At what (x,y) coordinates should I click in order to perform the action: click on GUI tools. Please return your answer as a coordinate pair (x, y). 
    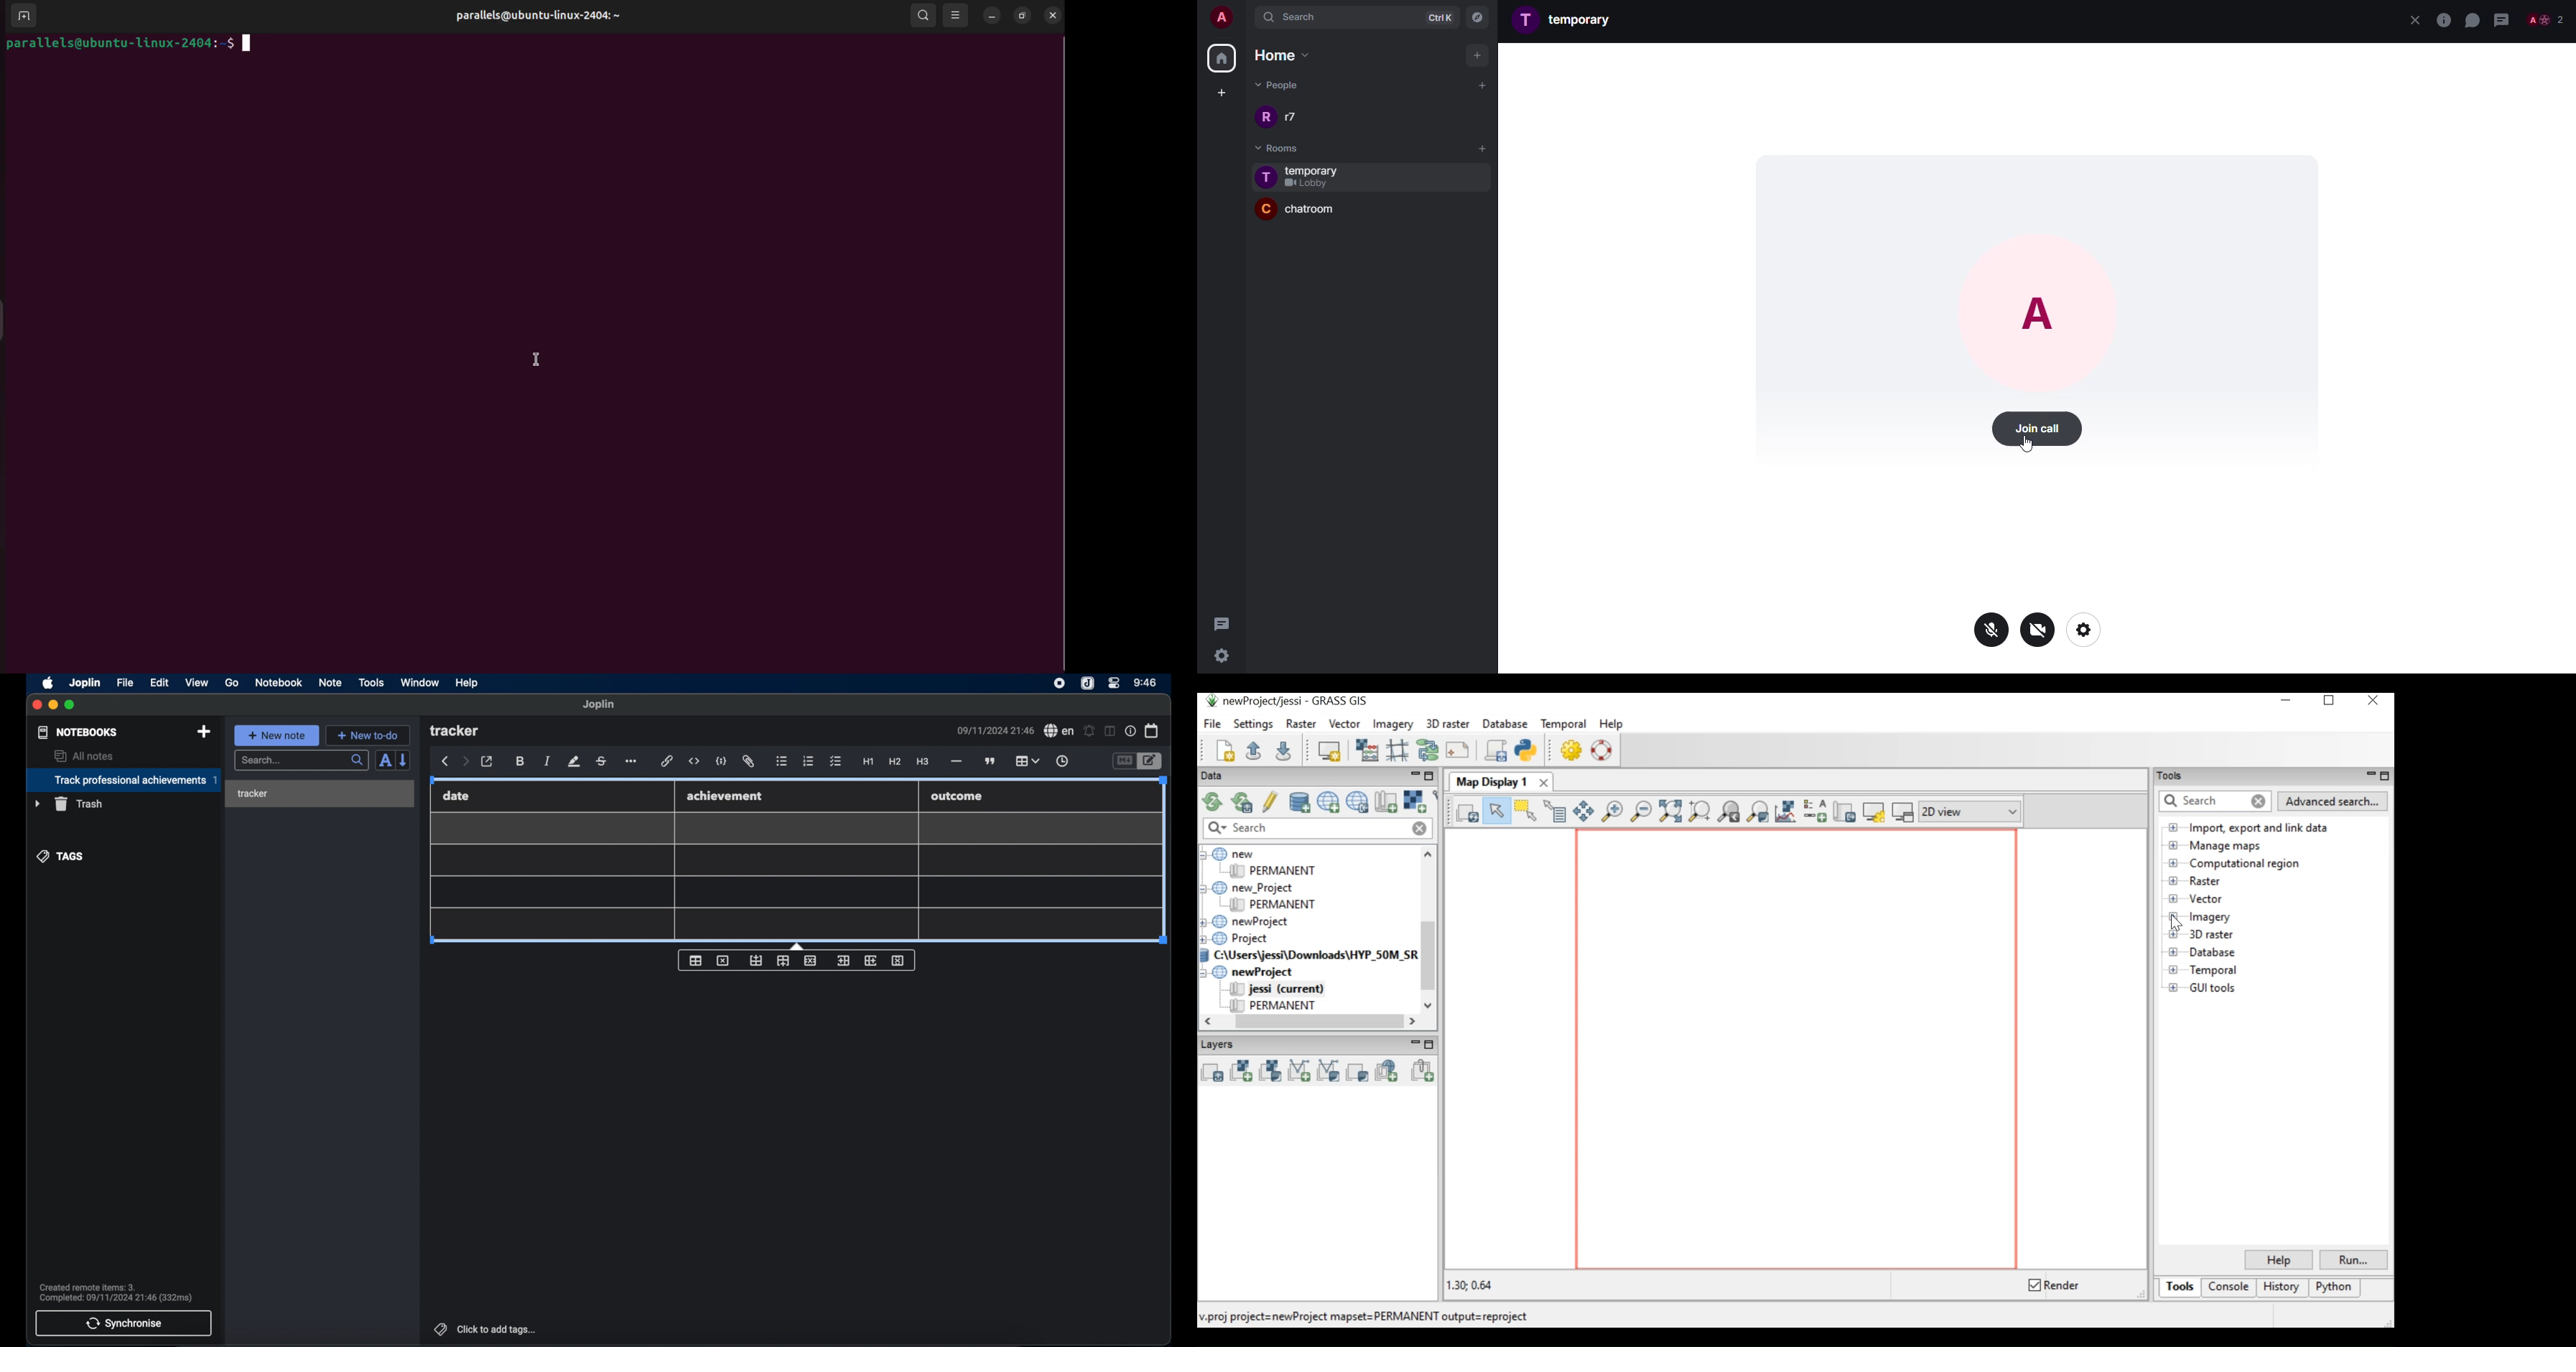
    Looking at the image, I should click on (2204, 989).